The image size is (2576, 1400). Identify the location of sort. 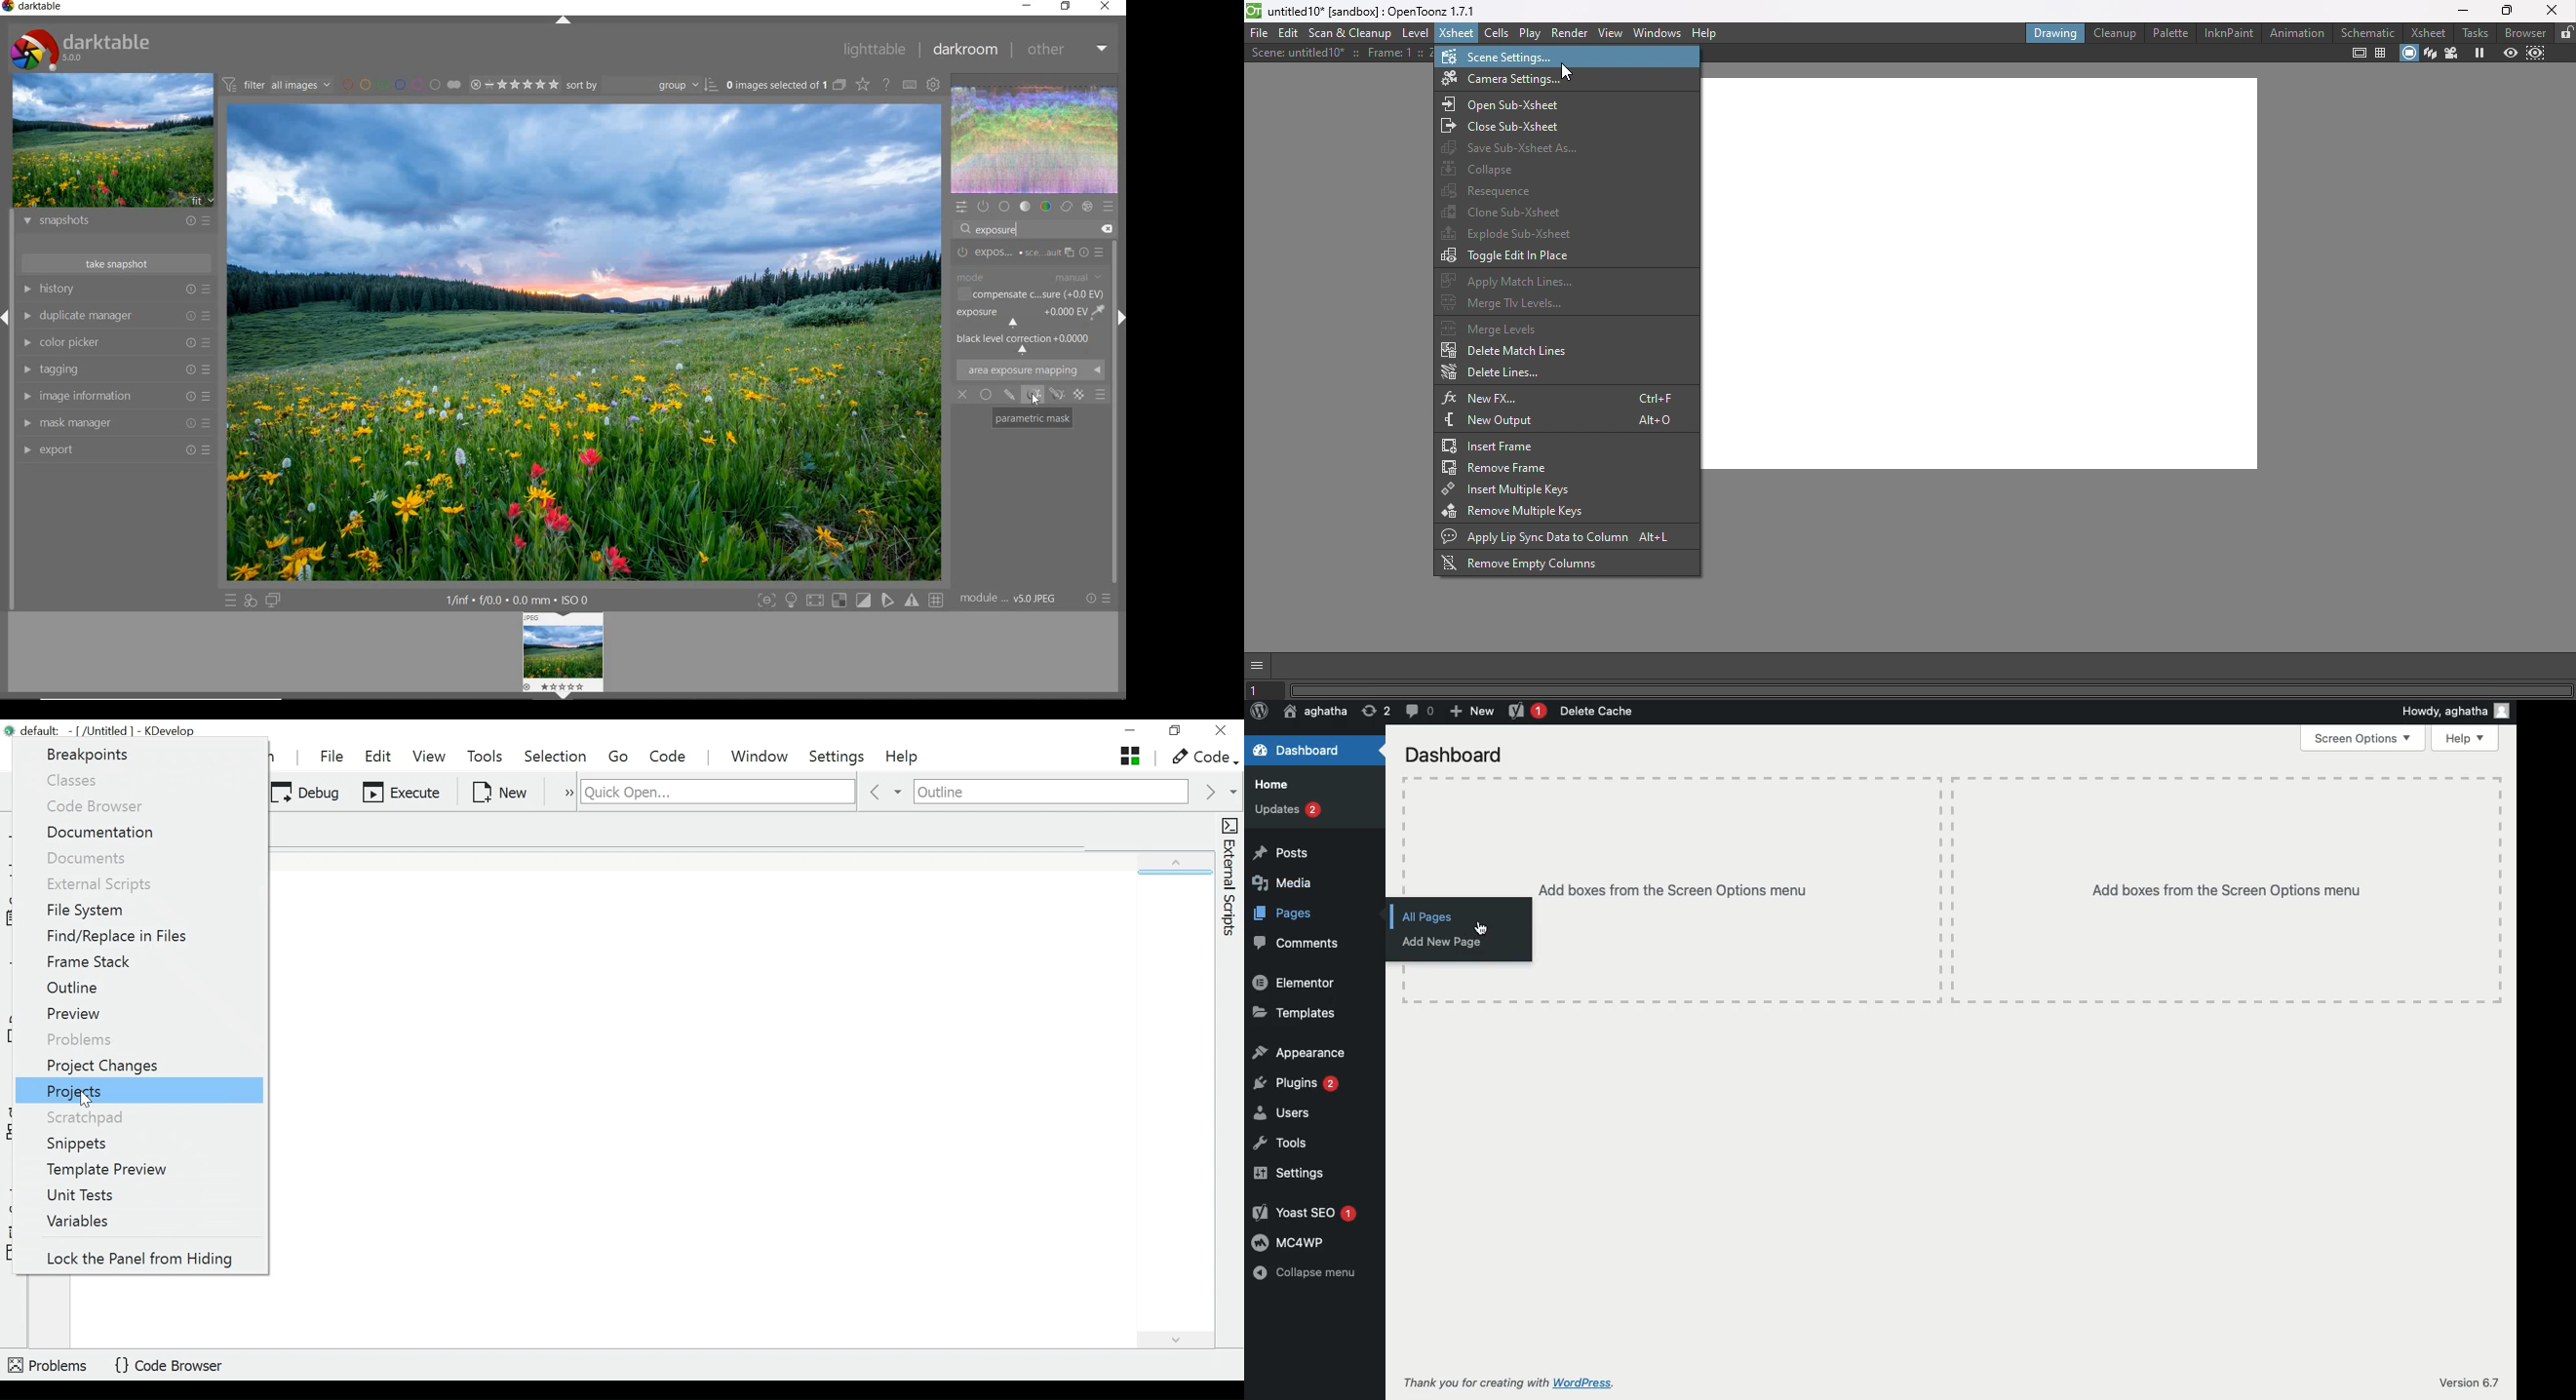
(642, 85).